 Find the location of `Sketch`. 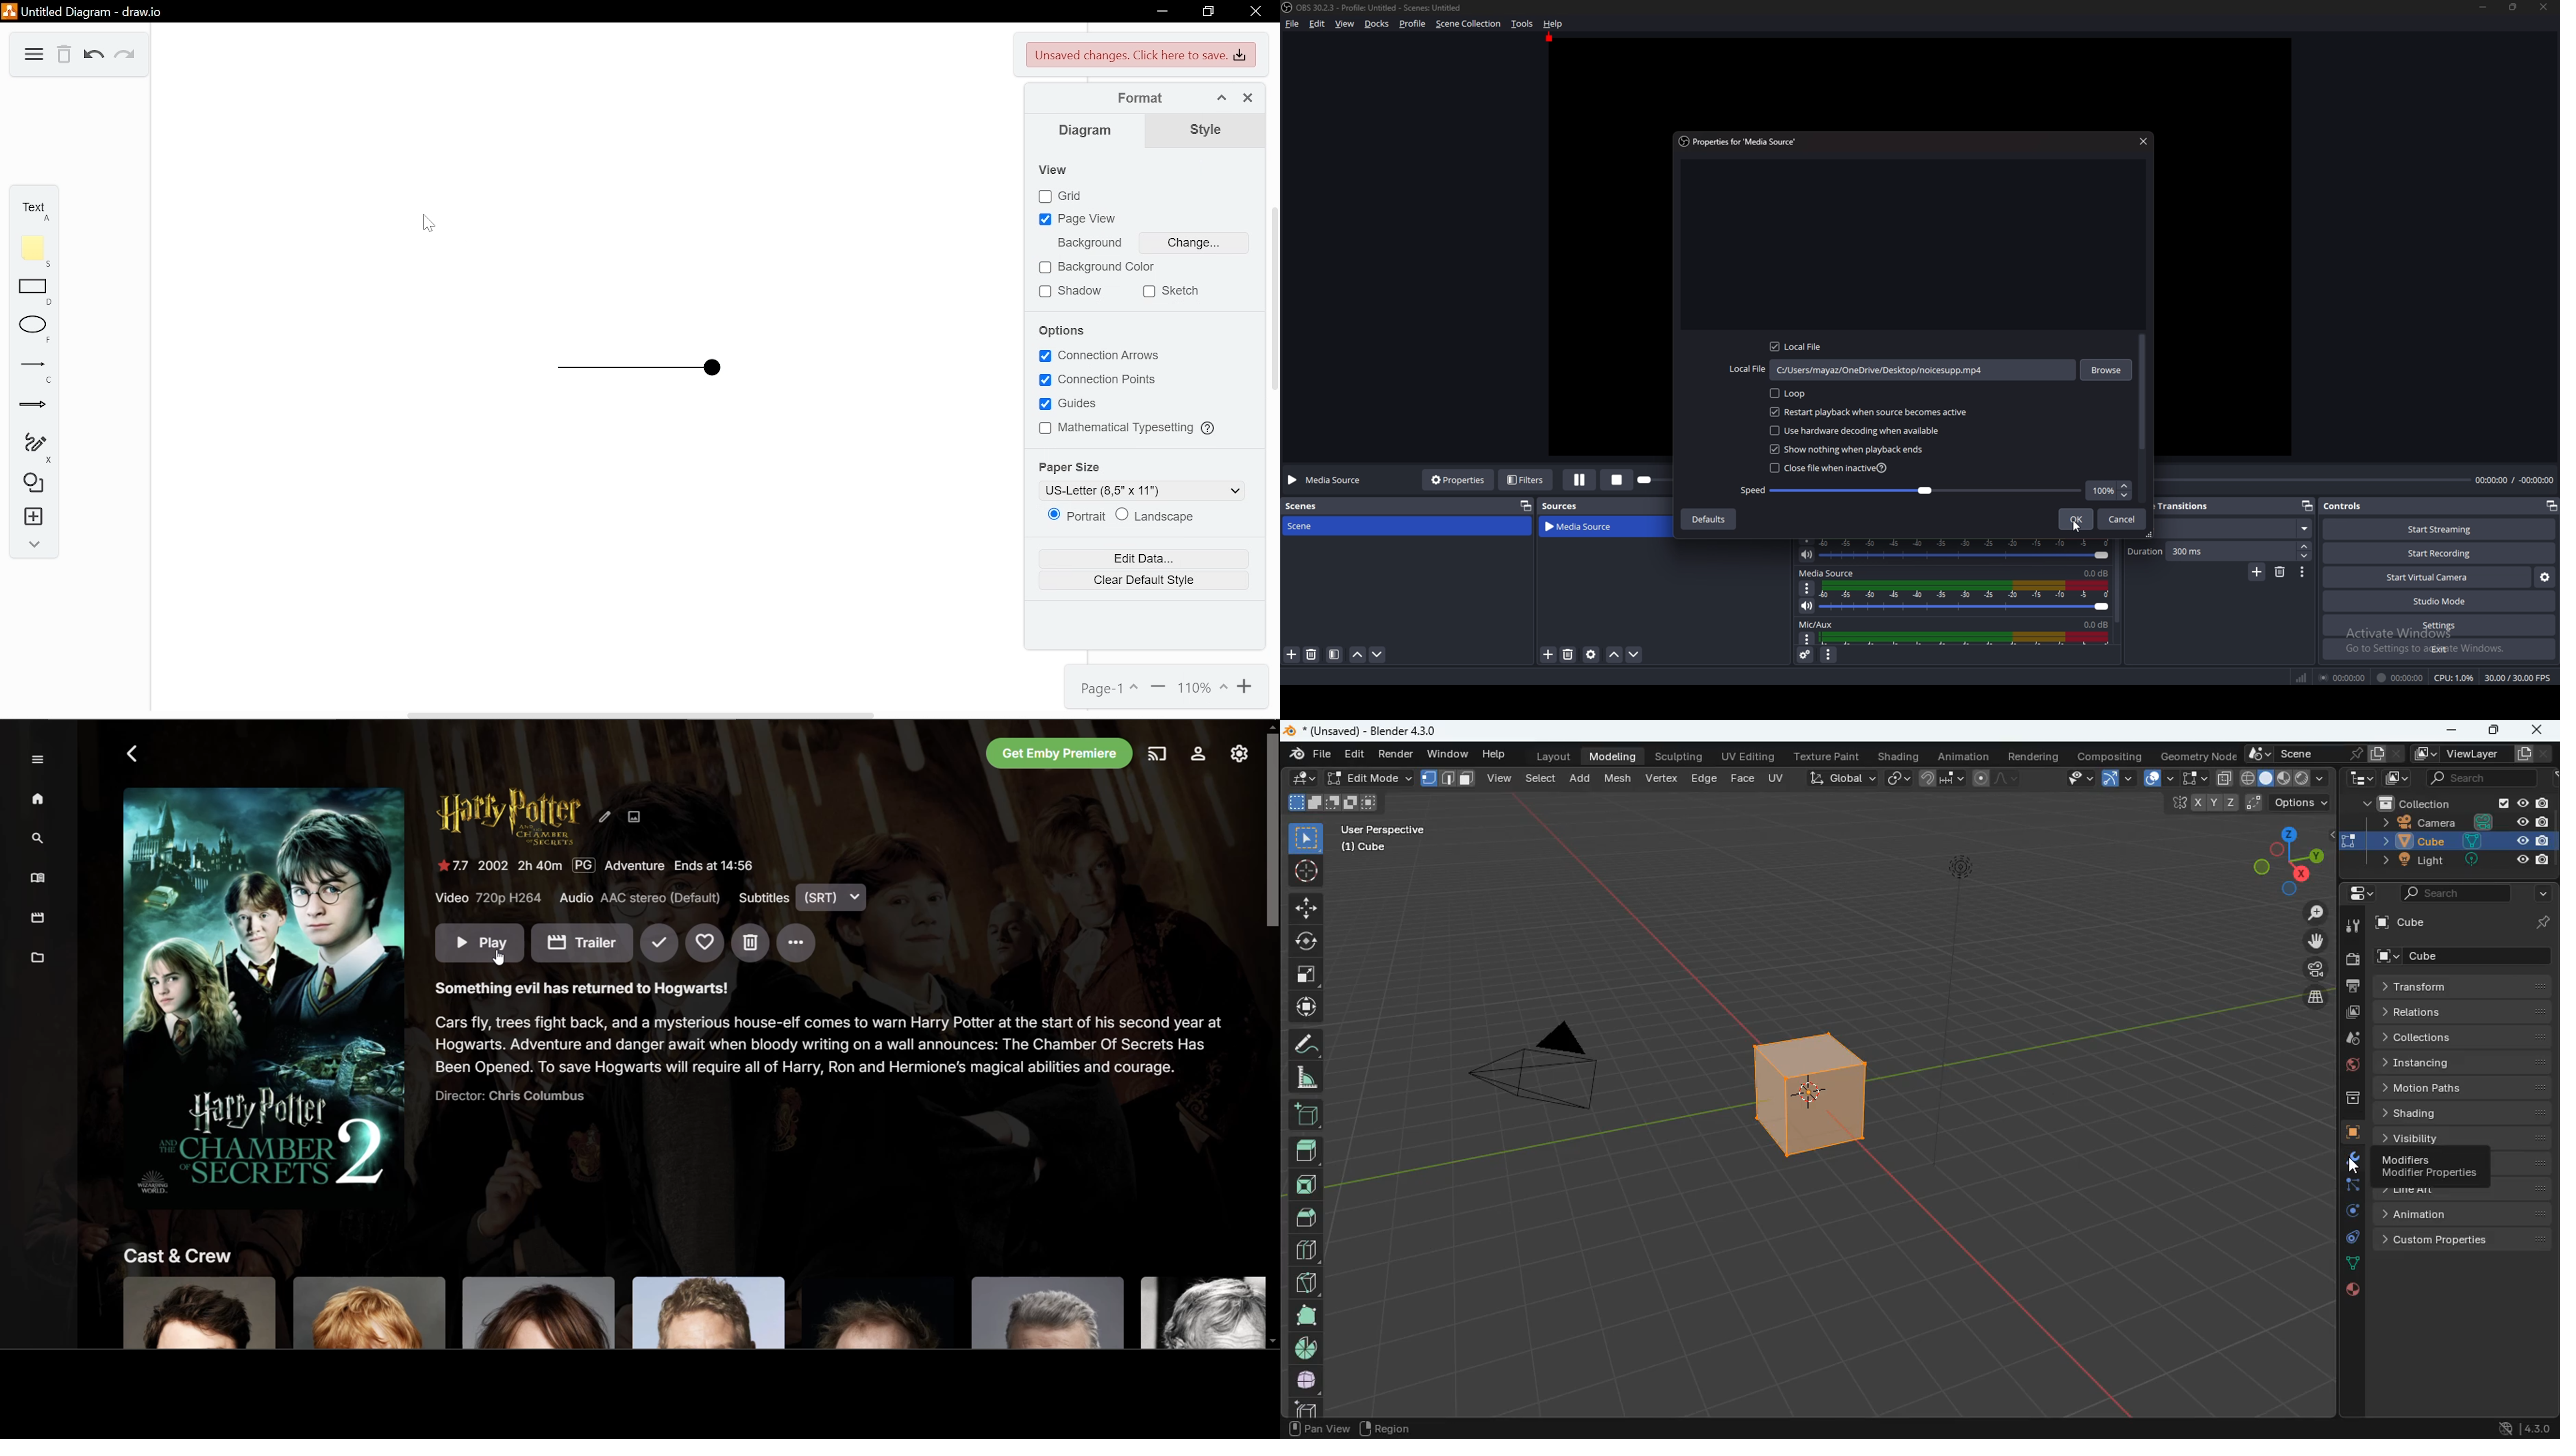

Sketch is located at coordinates (1170, 292).